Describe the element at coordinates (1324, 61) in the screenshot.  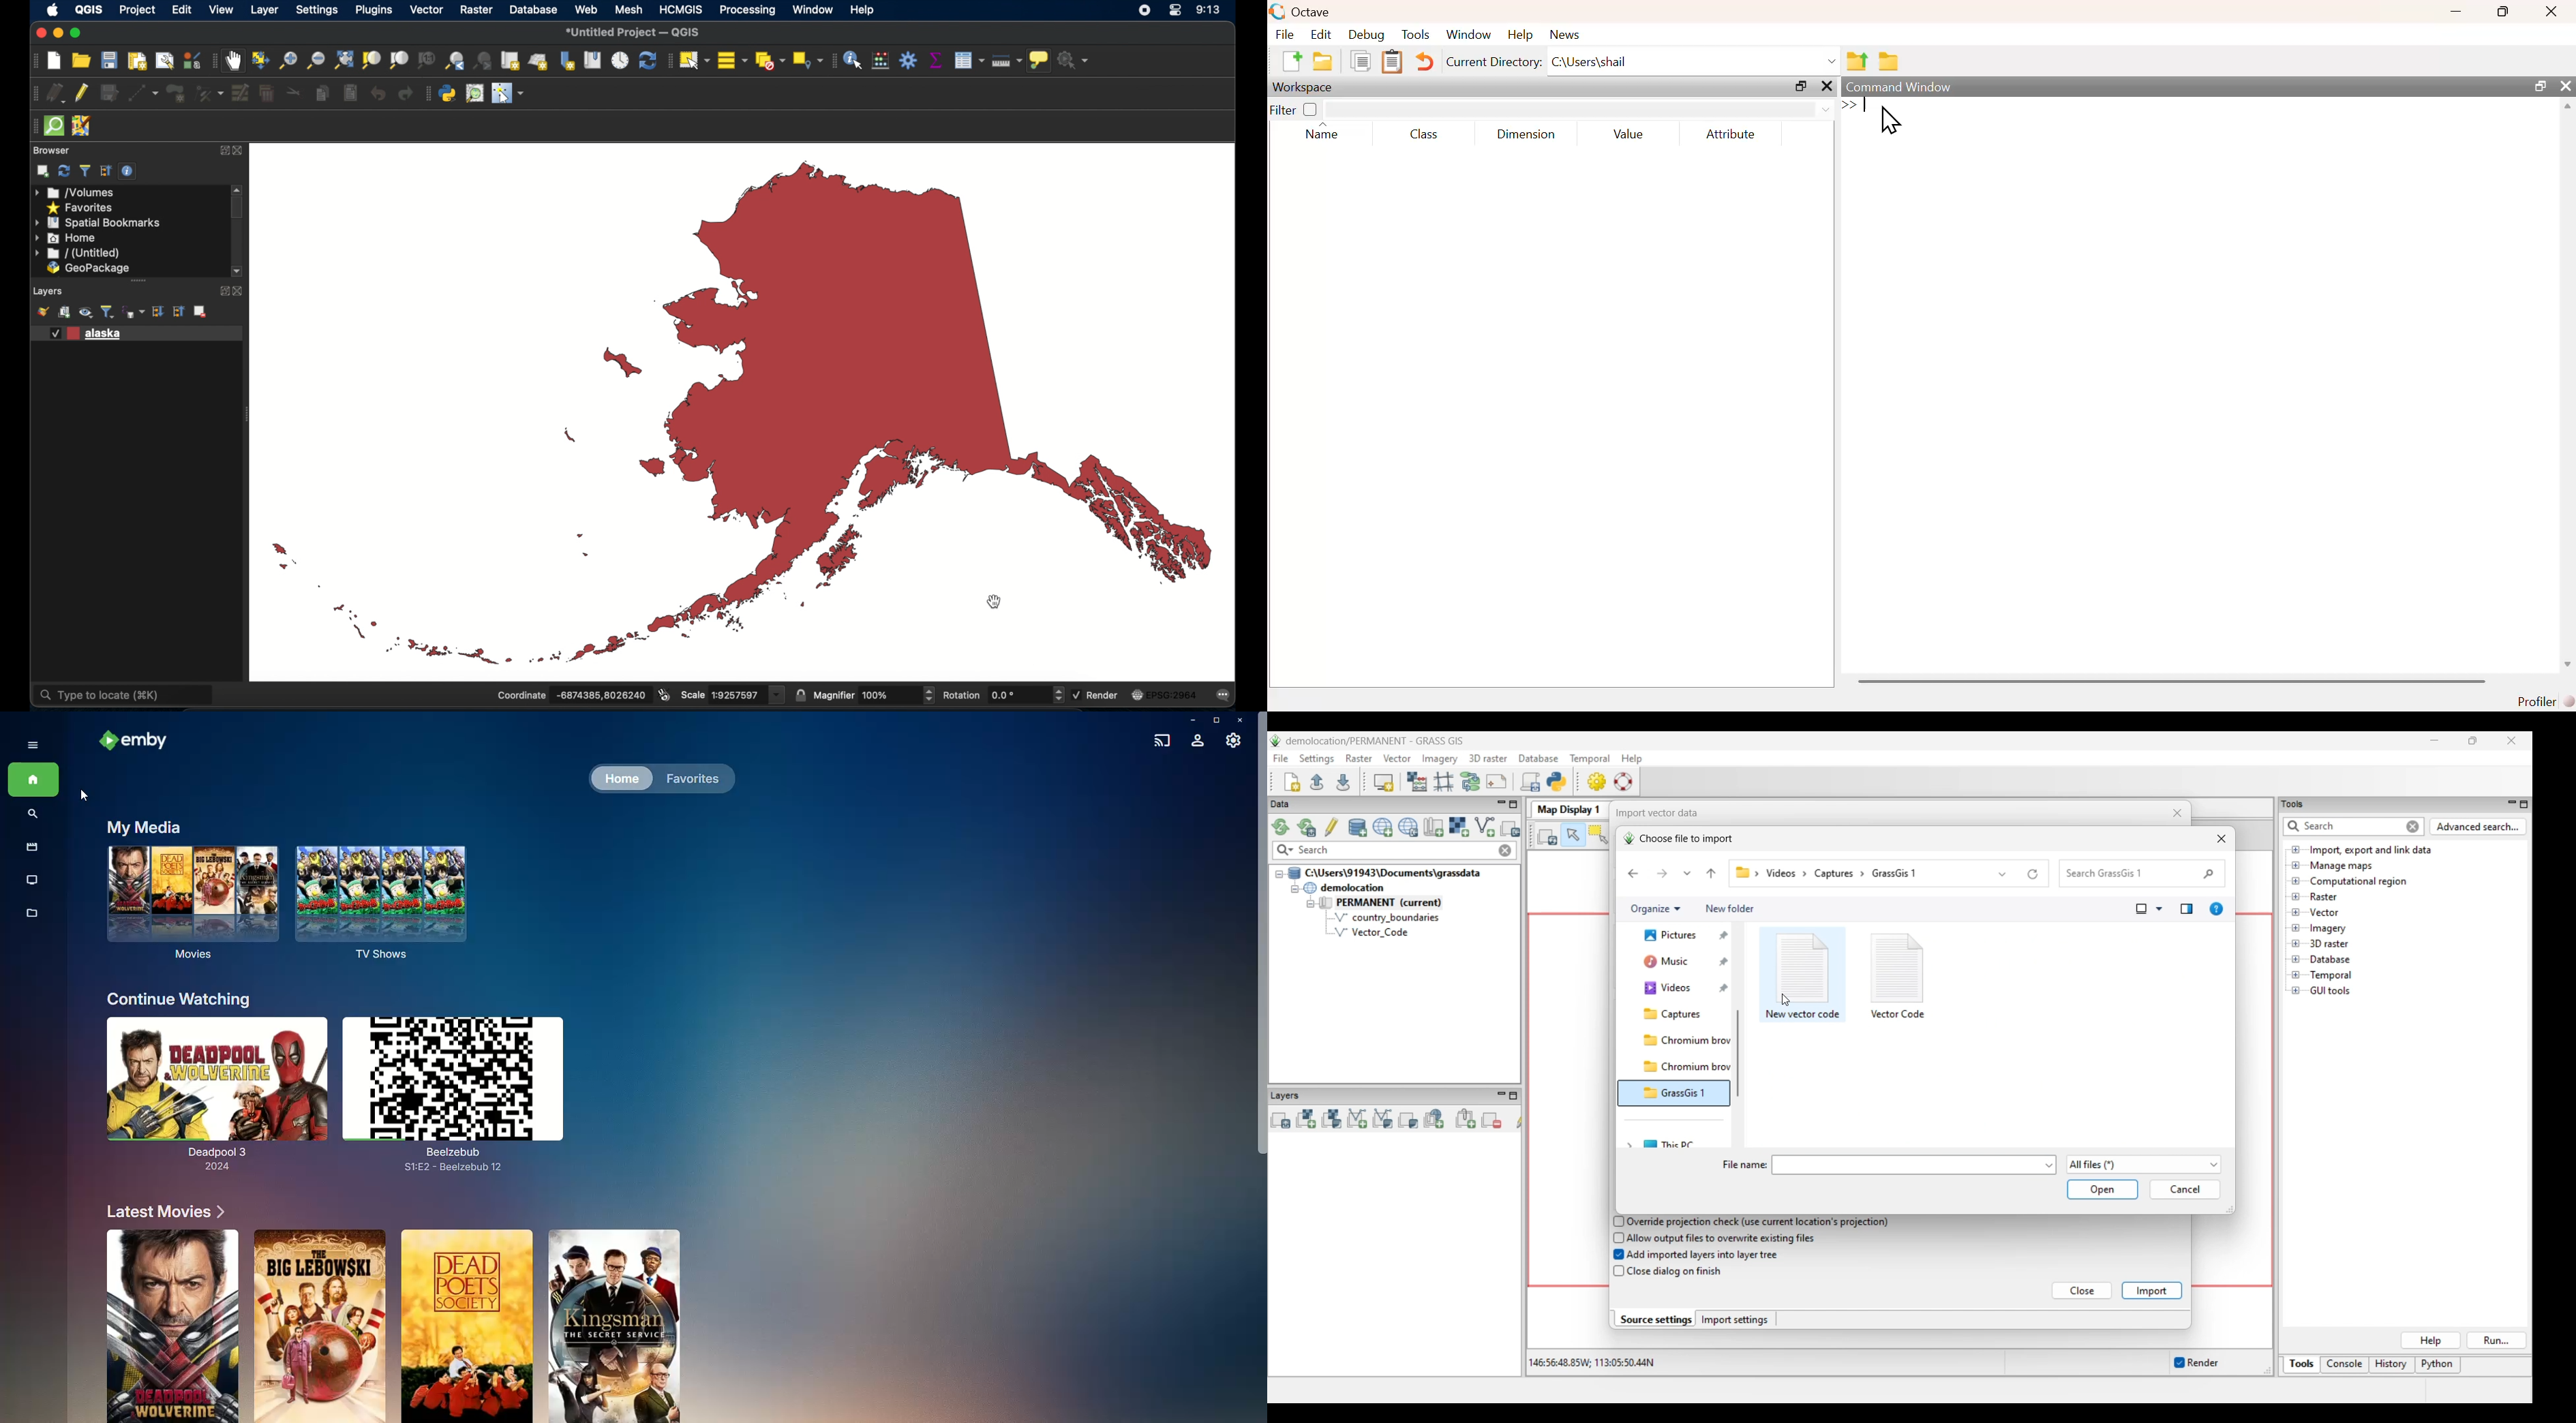
I see `open an existing file in editor` at that location.